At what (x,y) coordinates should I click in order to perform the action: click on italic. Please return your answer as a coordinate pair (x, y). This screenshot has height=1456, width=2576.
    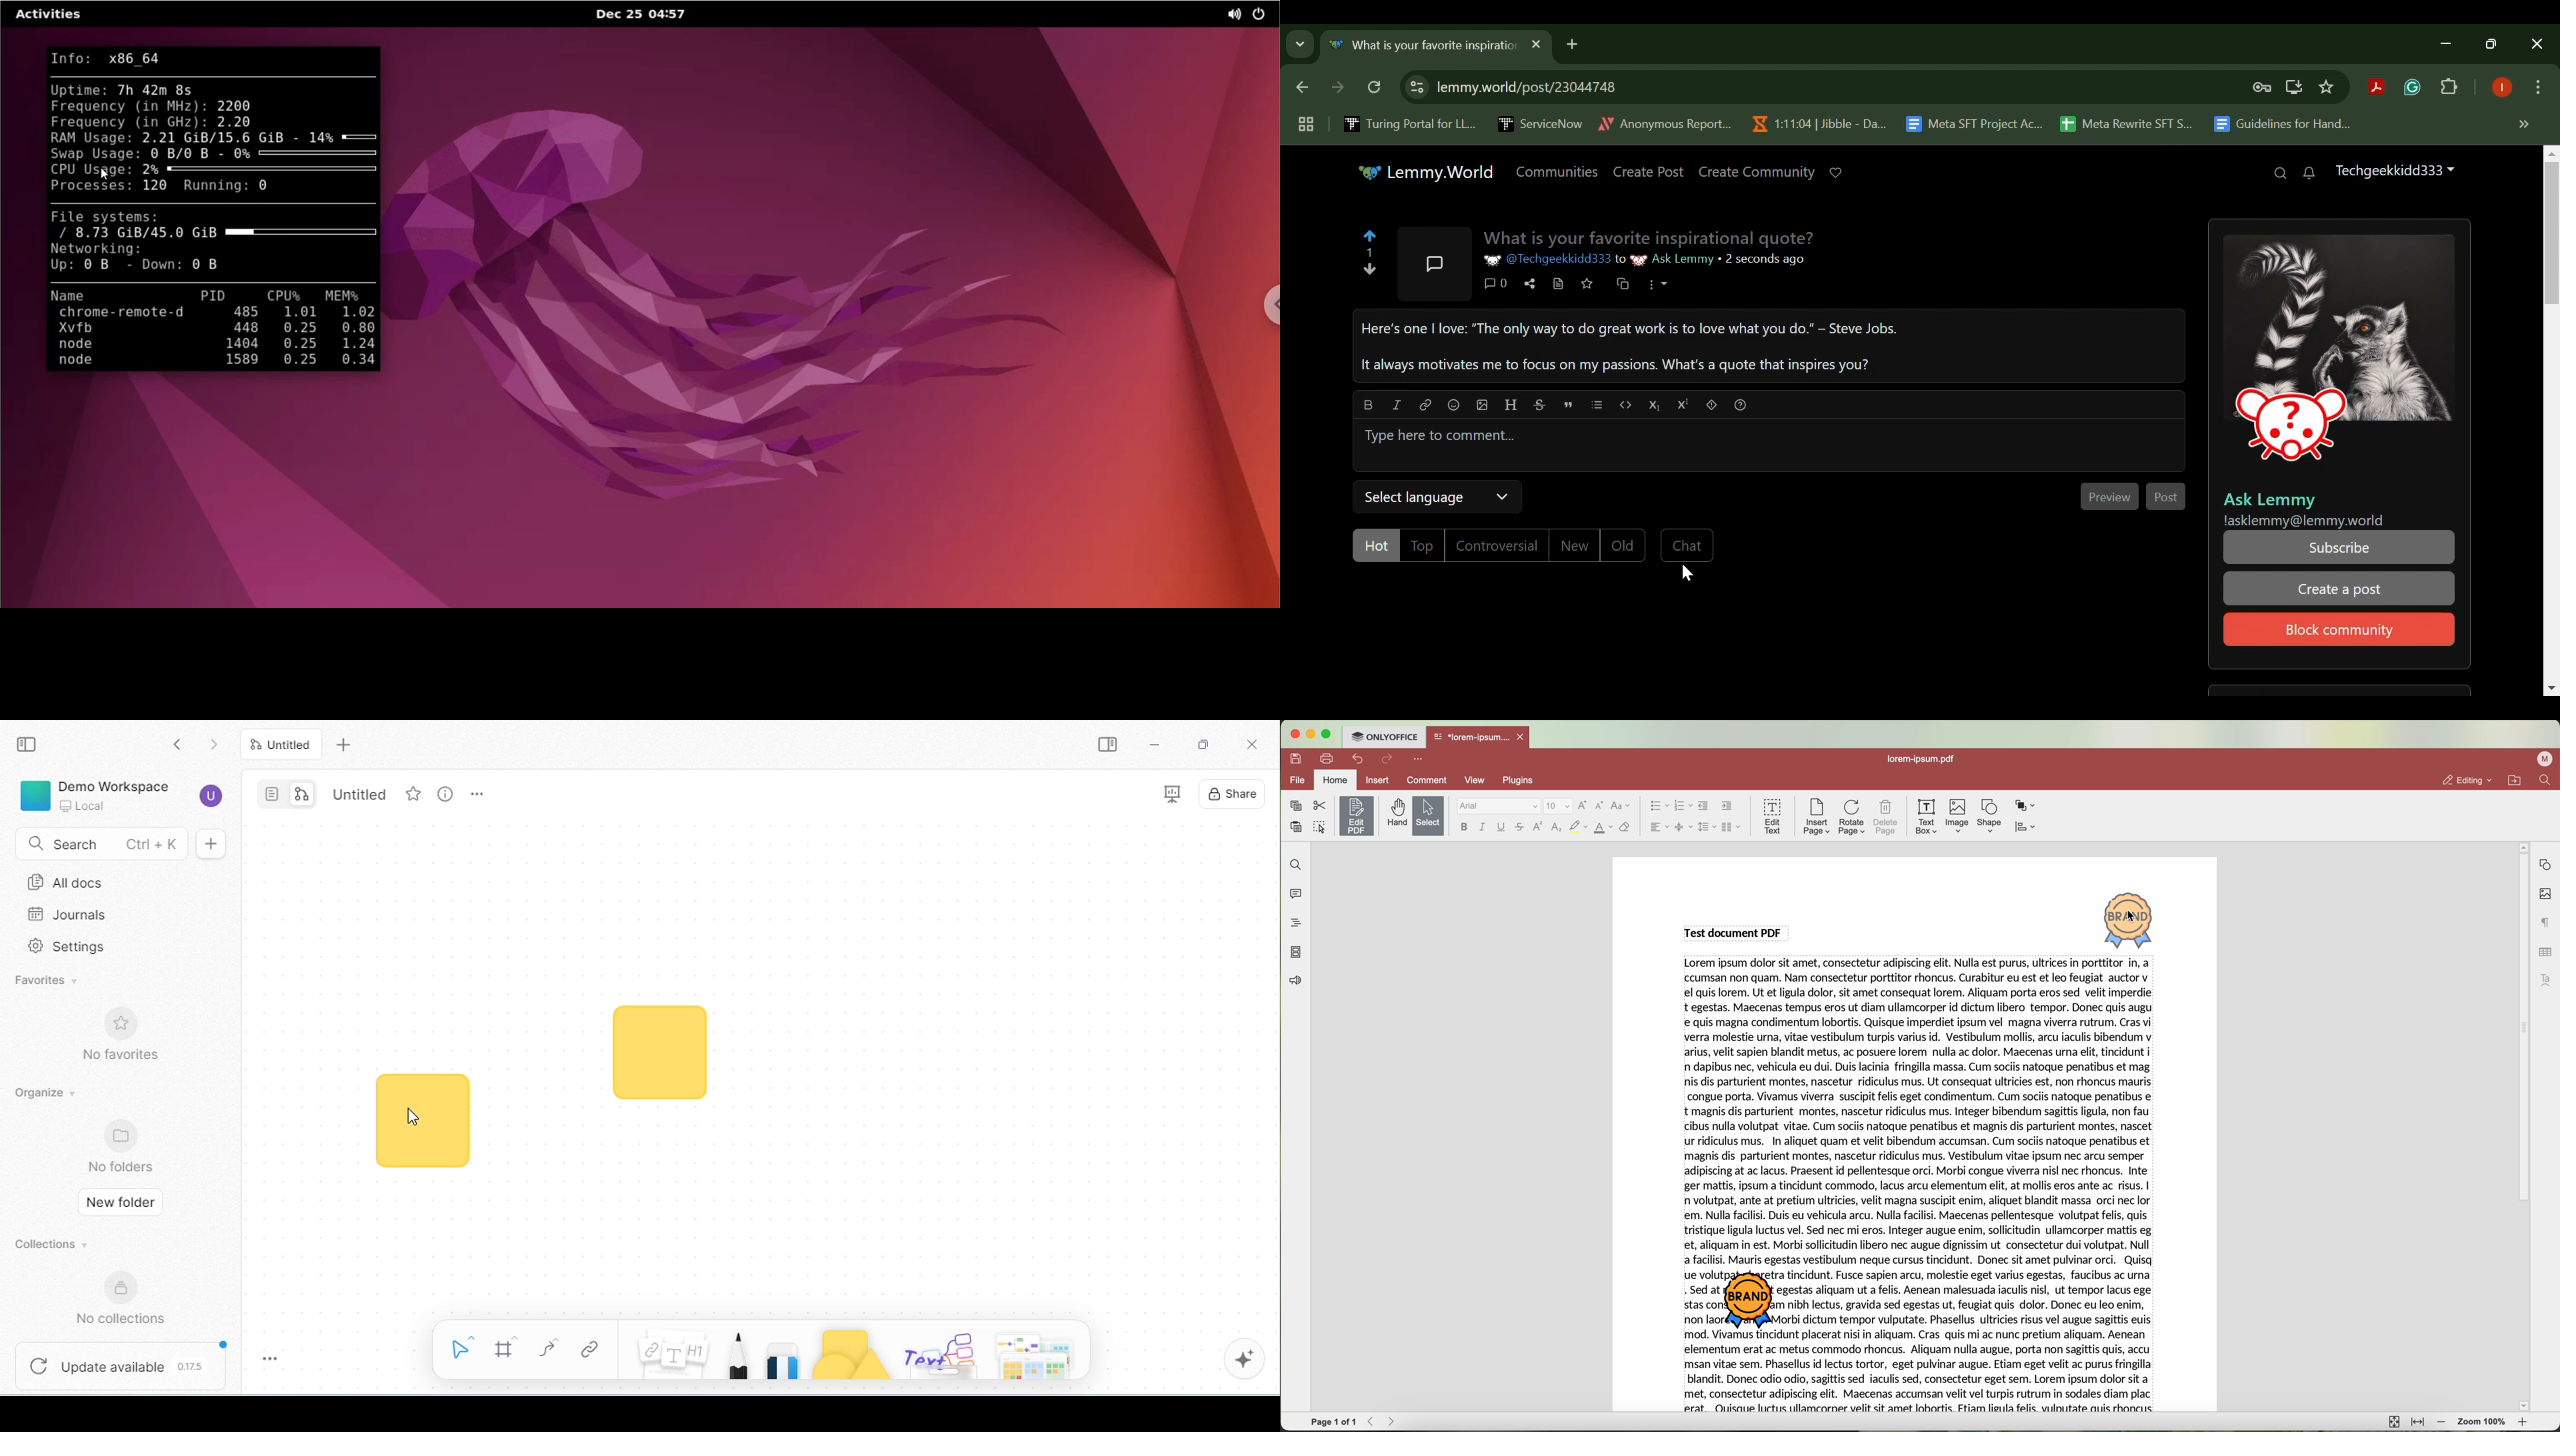
    Looking at the image, I should click on (1482, 827).